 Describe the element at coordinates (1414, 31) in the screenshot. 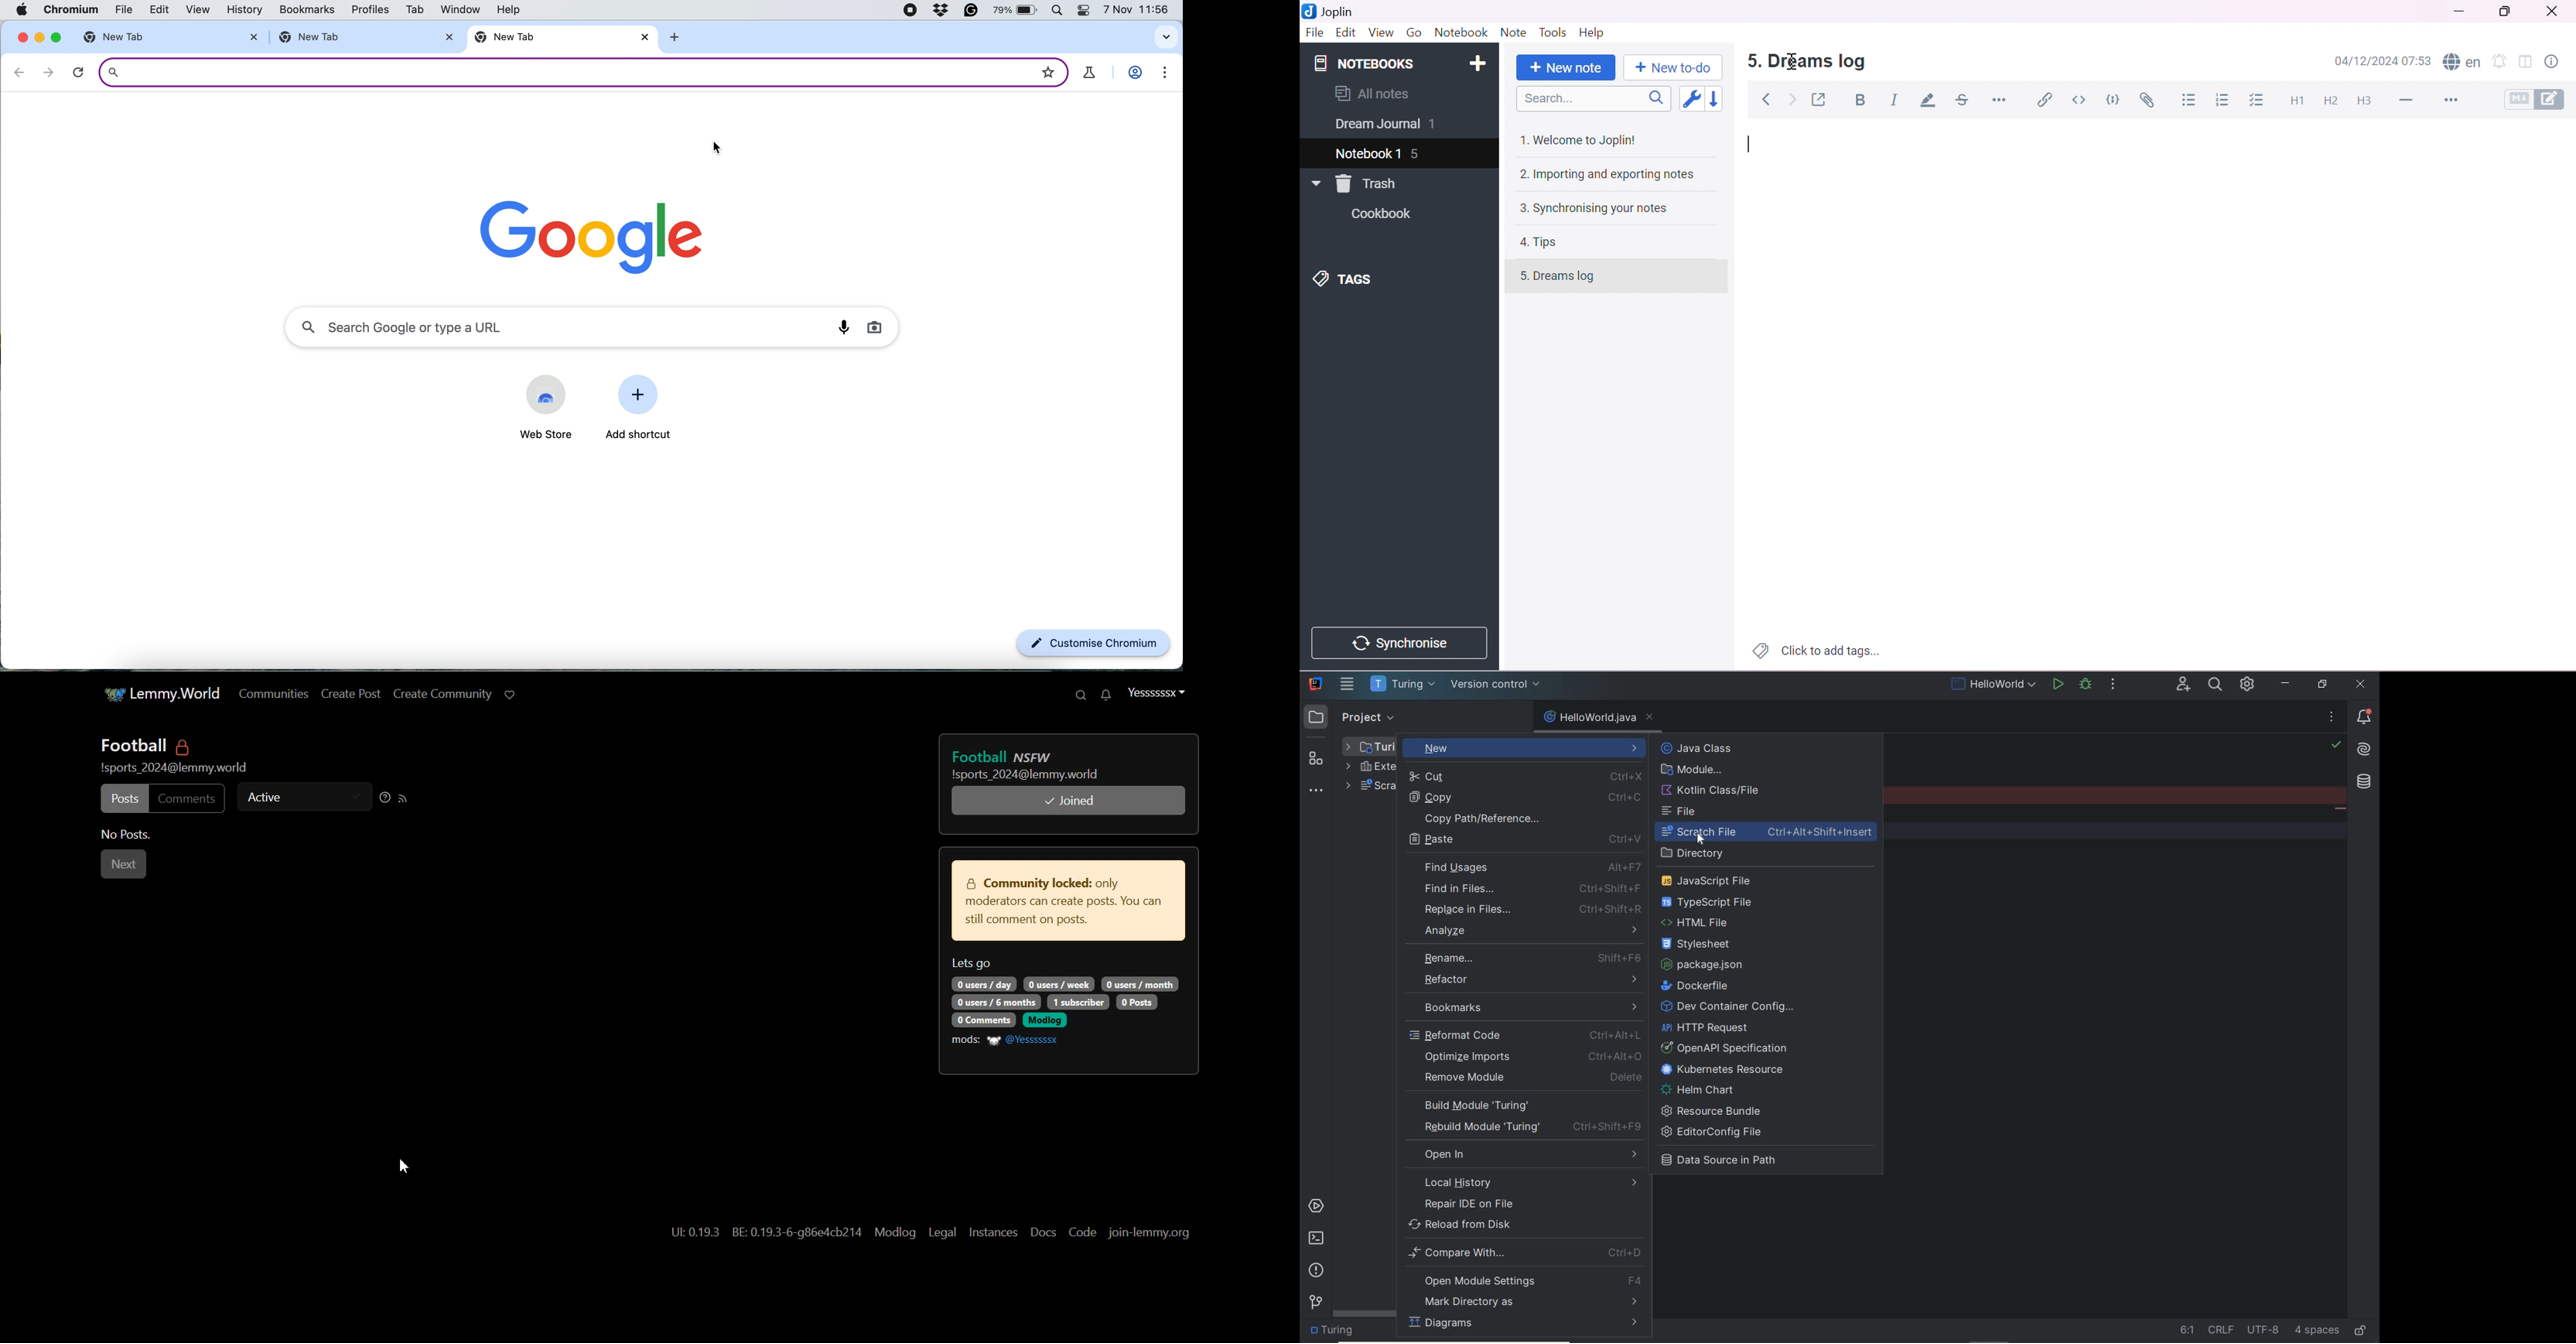

I see `Go` at that location.